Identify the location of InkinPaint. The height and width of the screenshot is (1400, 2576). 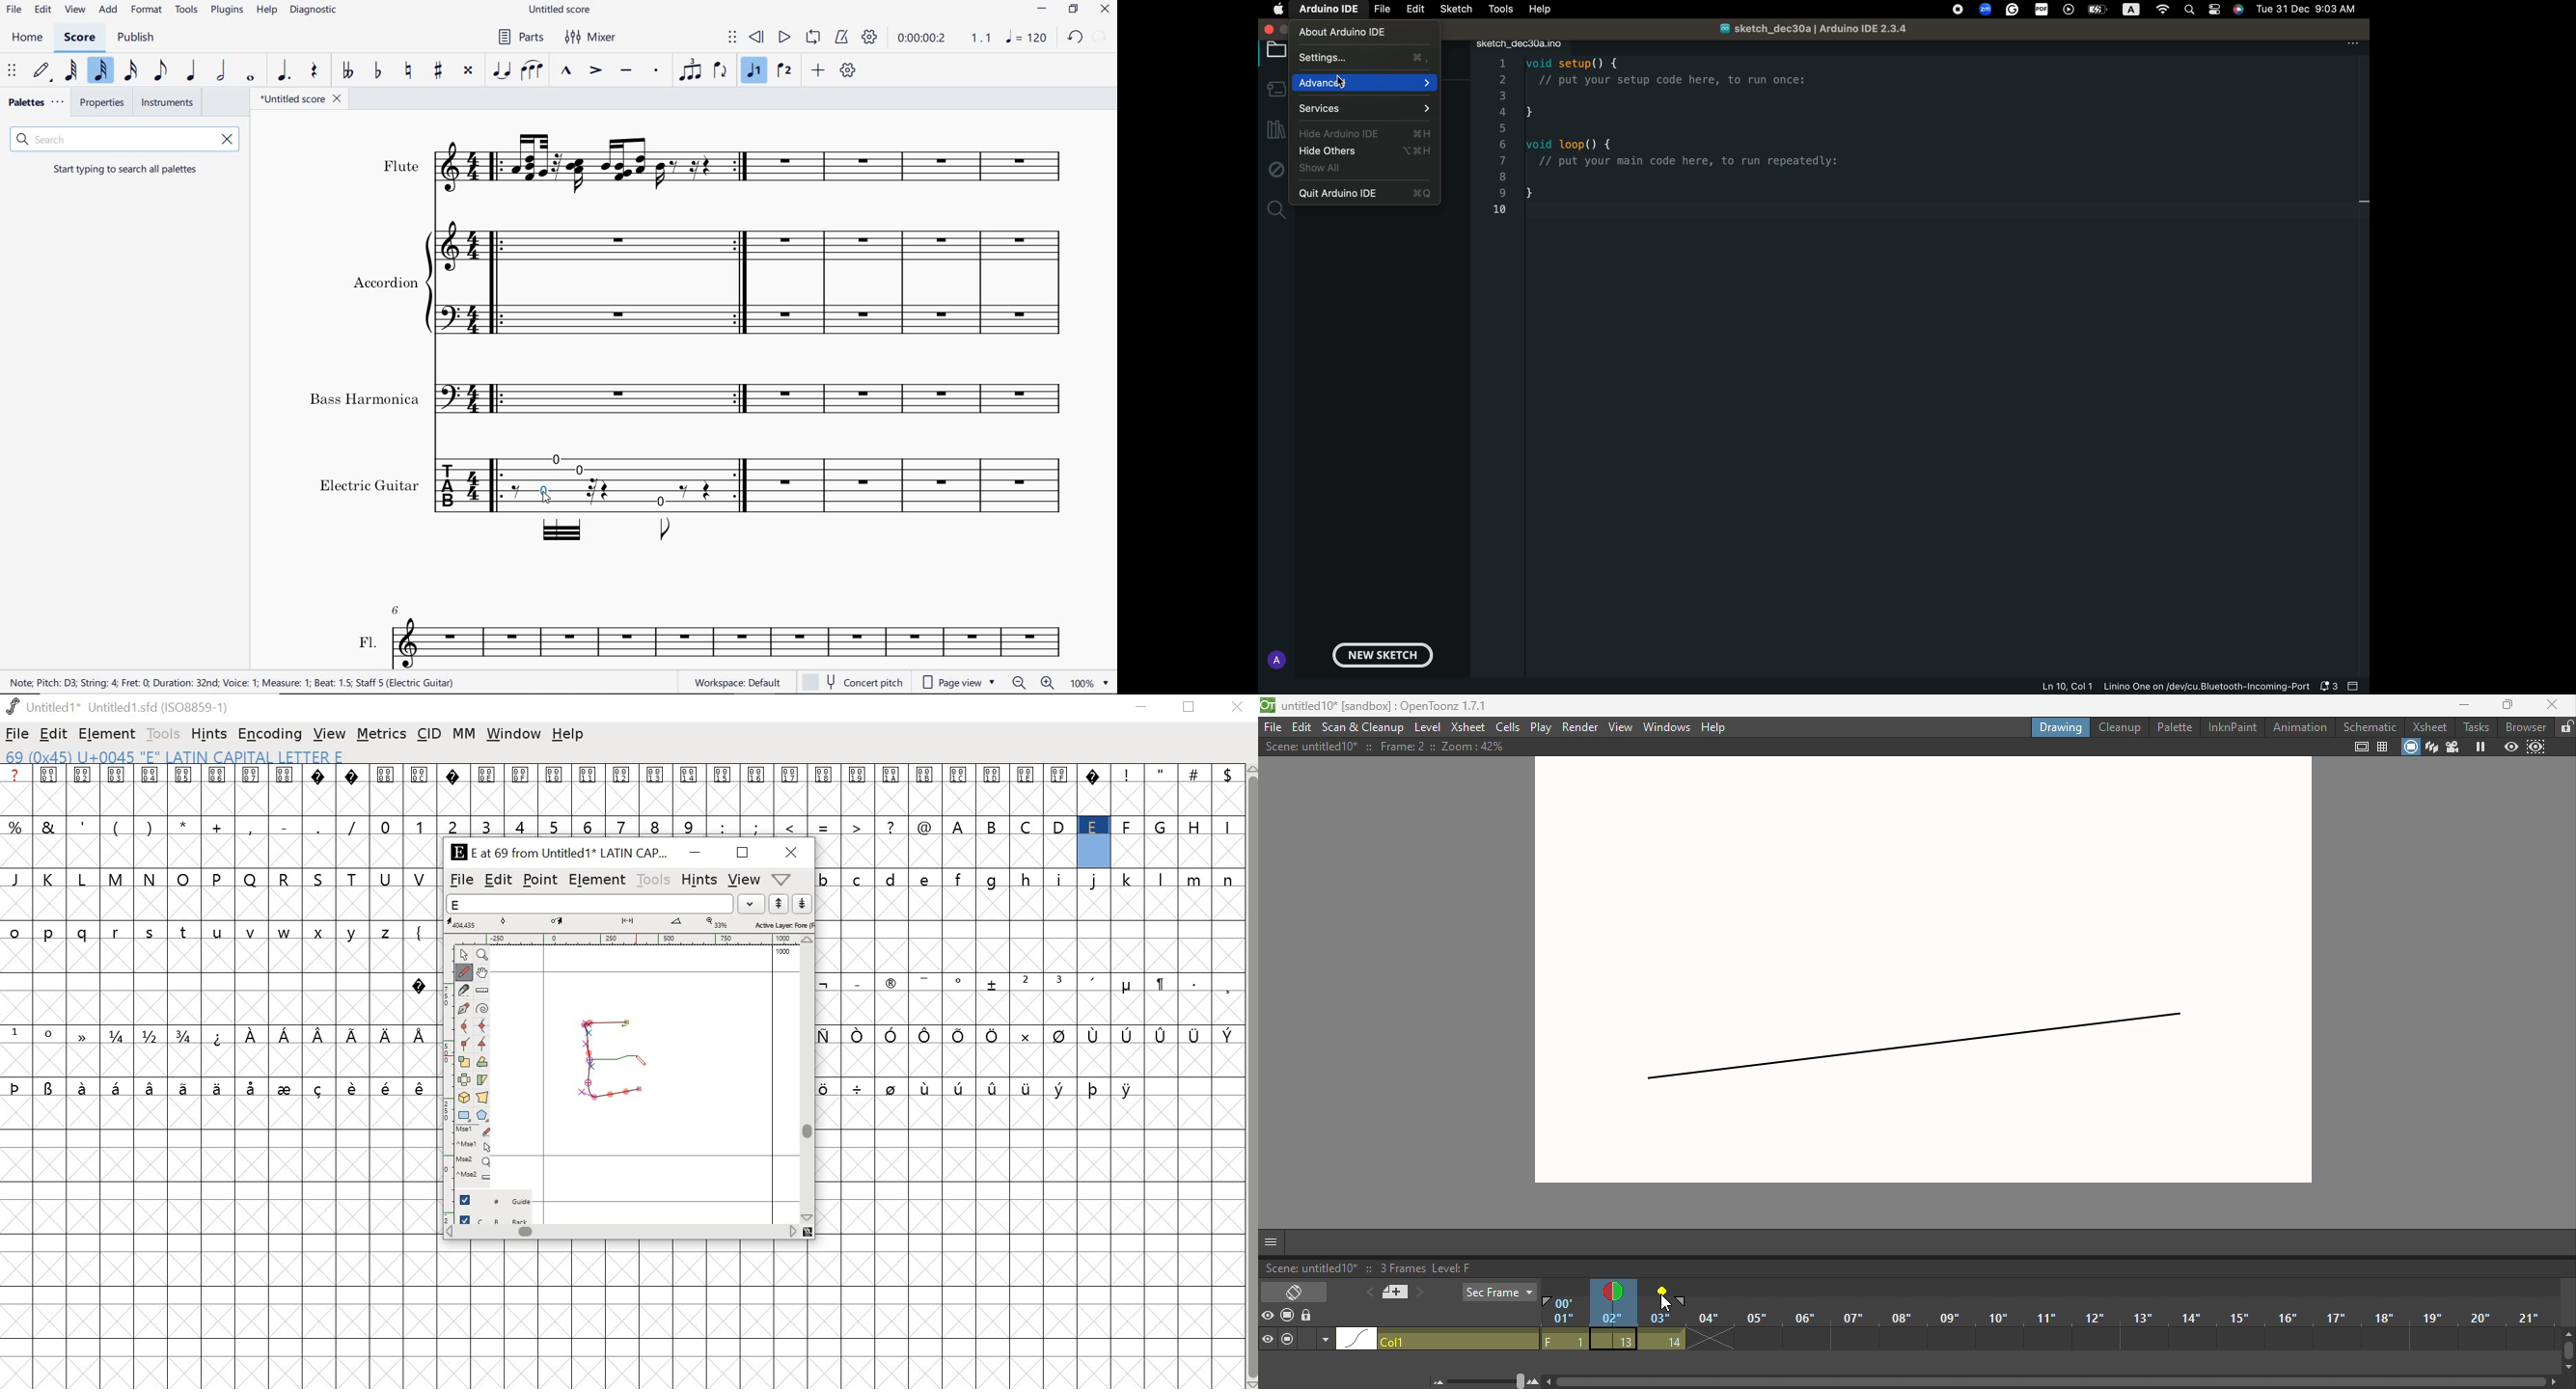
(2229, 725).